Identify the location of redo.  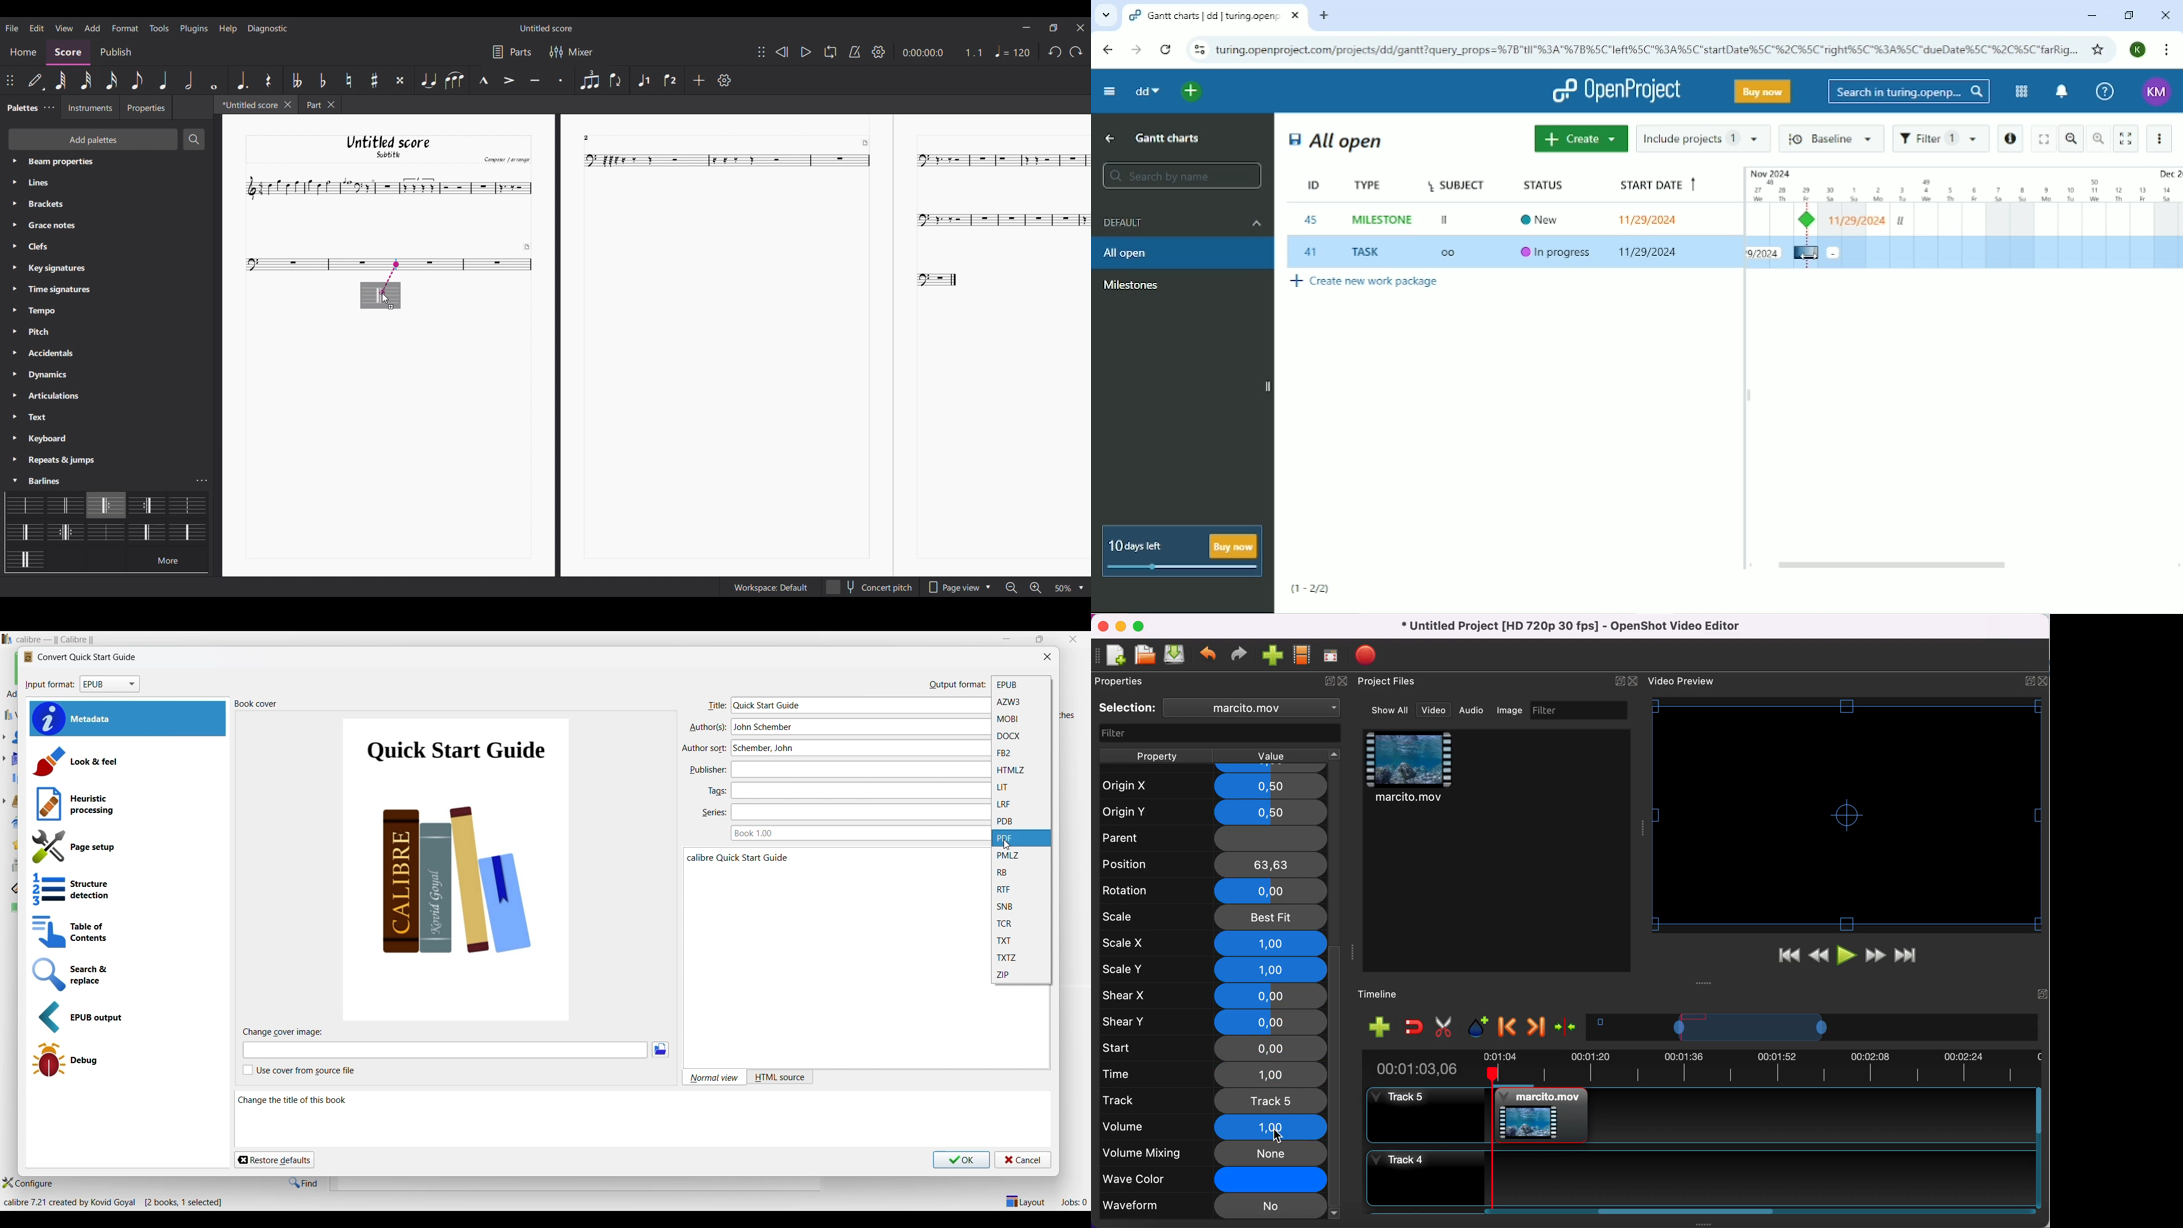
(1239, 654).